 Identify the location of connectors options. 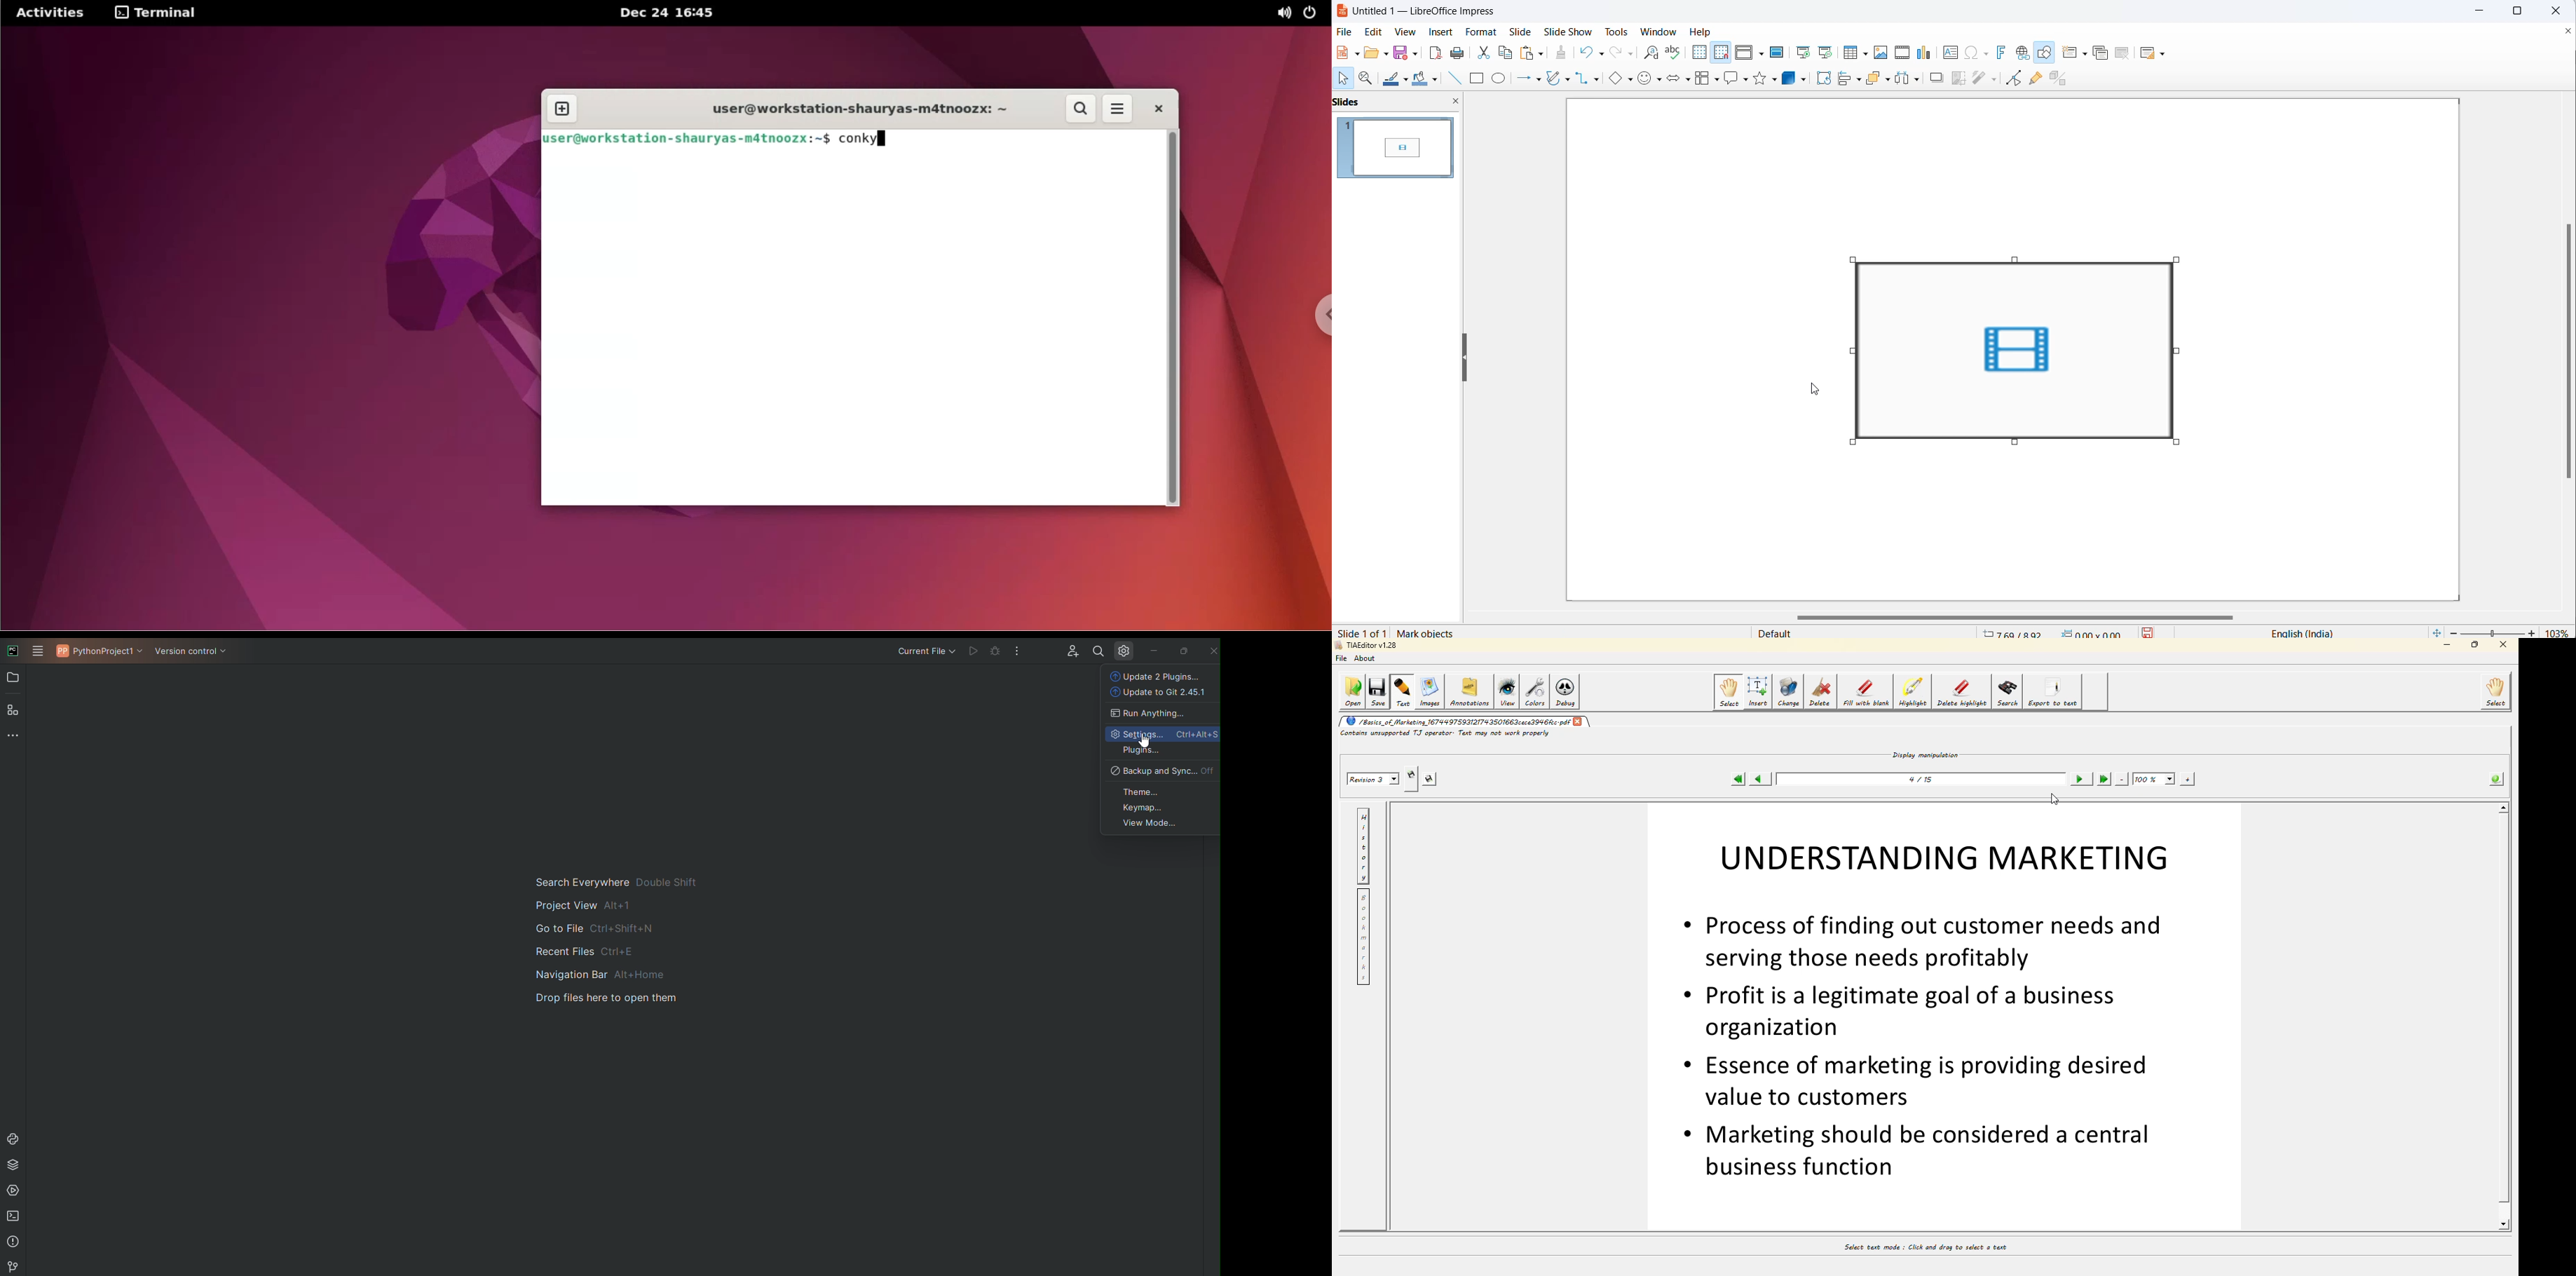
(1598, 79).